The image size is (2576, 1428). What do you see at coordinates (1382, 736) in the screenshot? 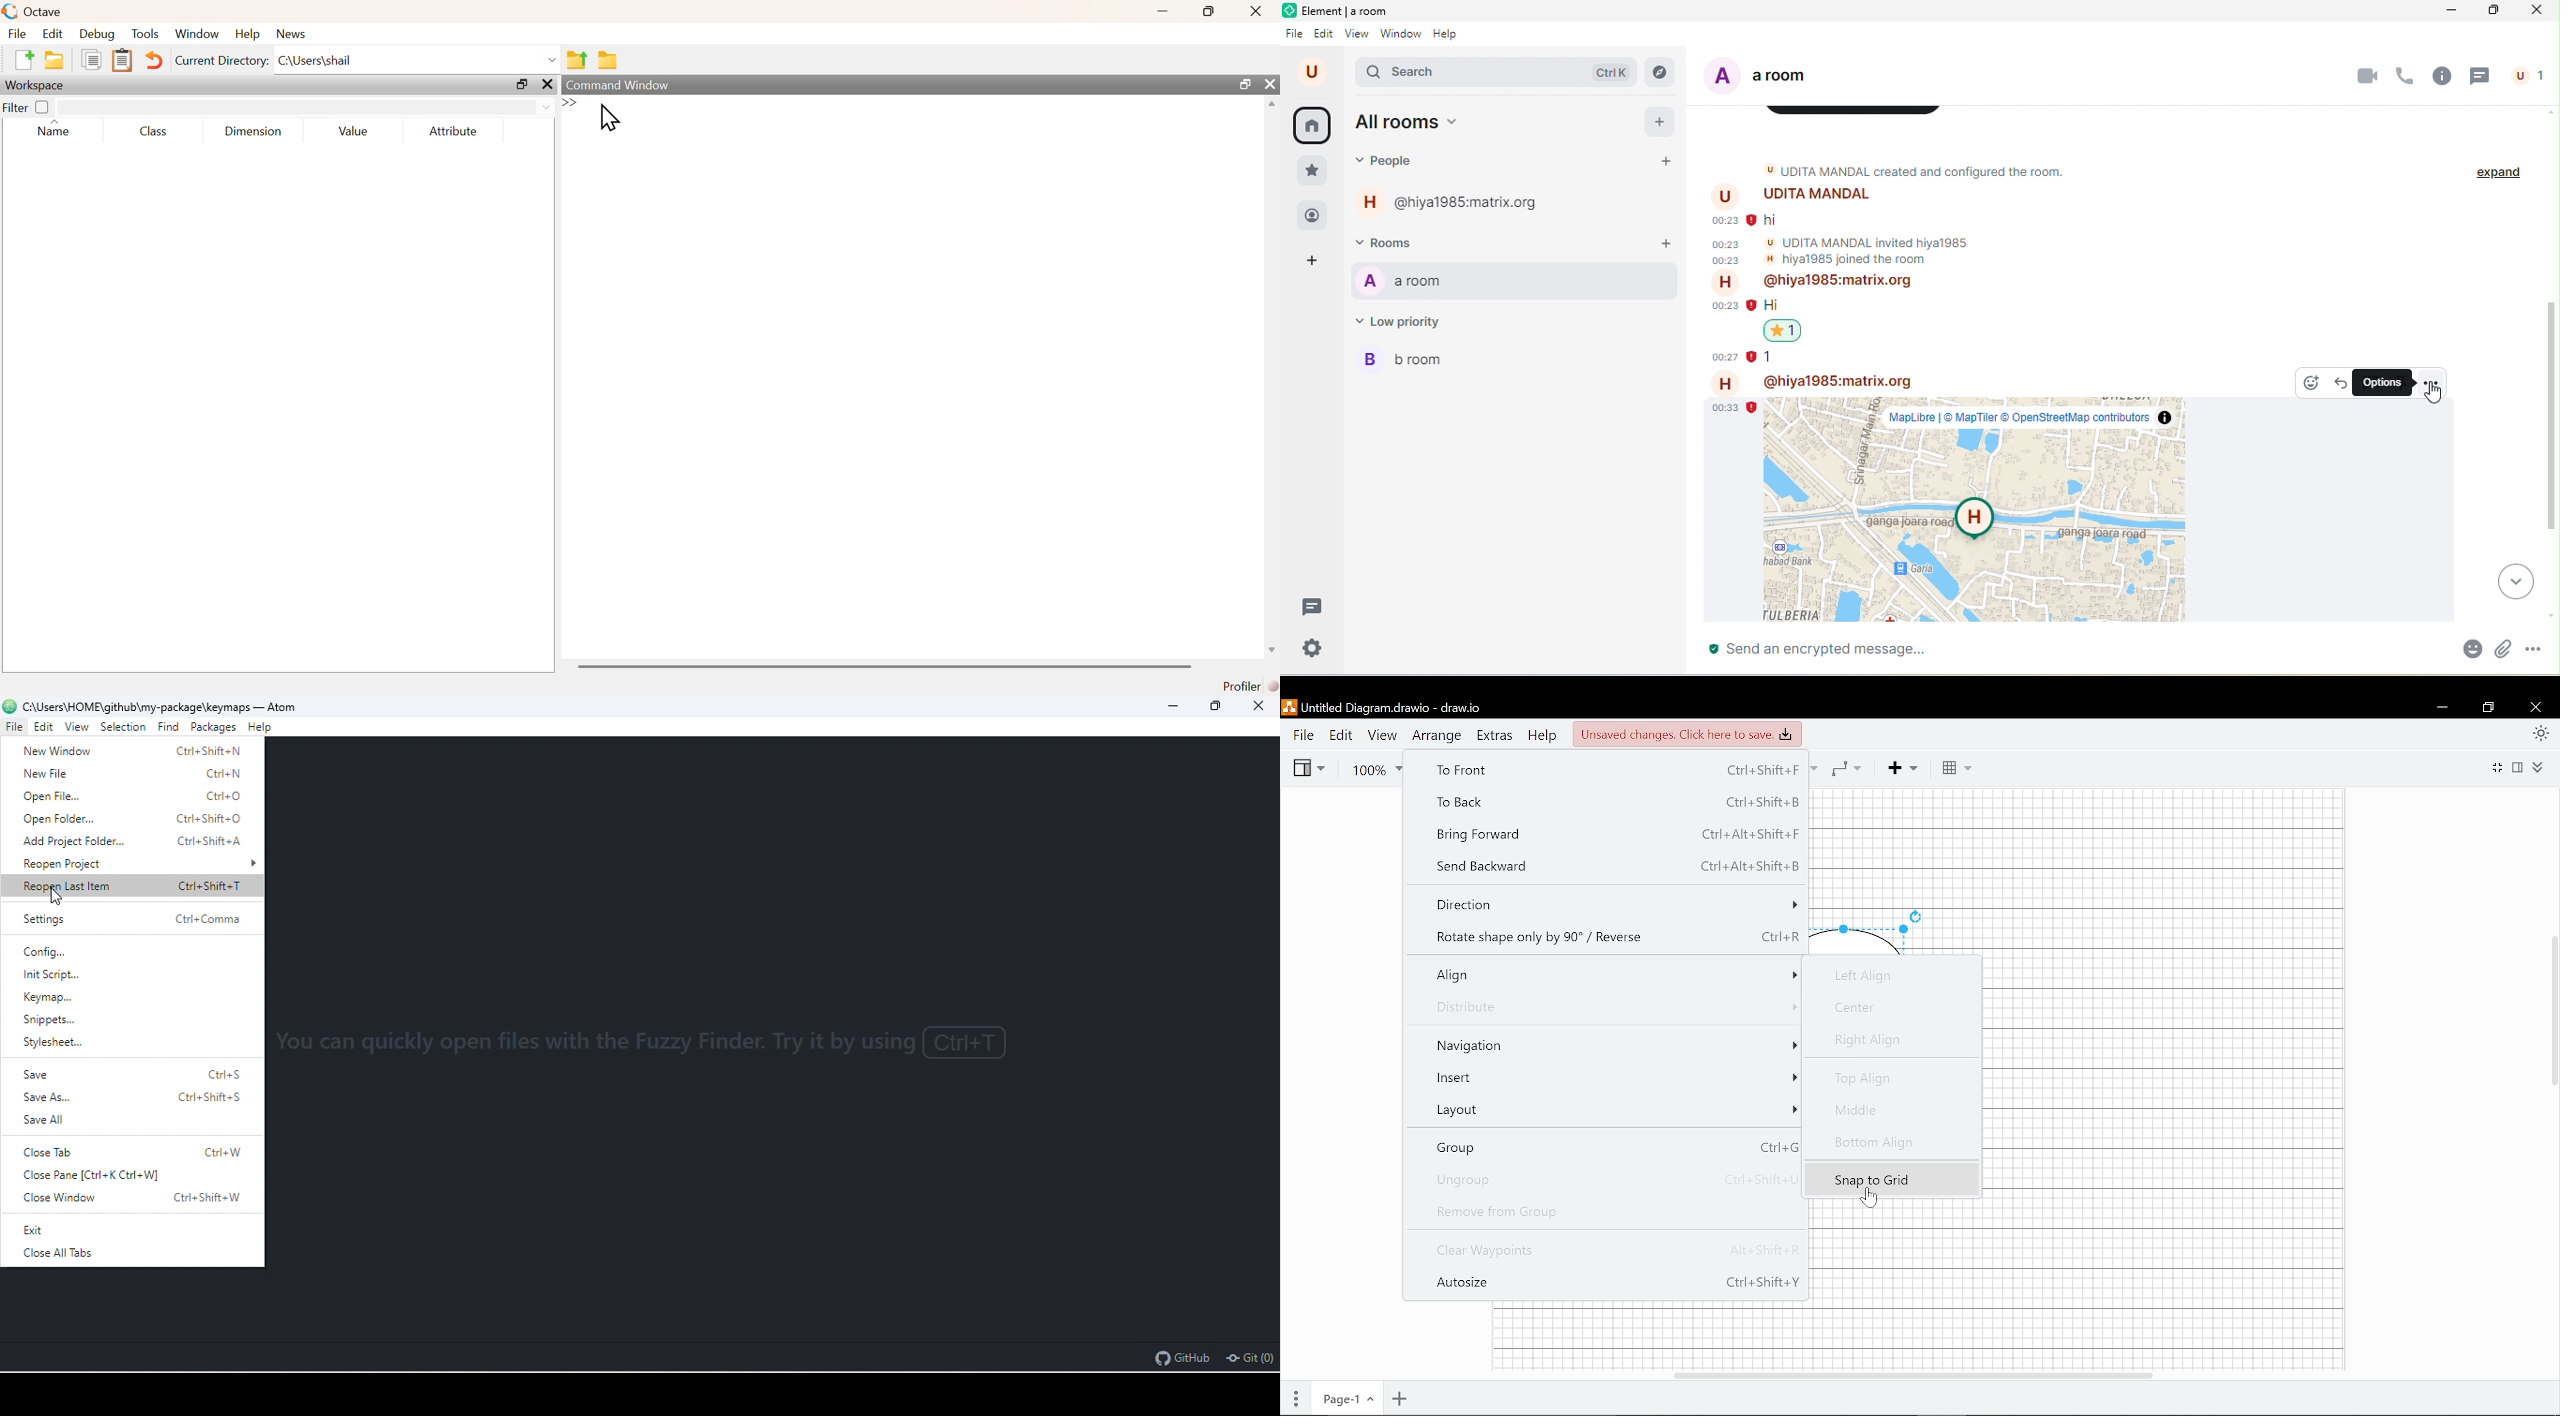
I see `View` at bounding box center [1382, 736].